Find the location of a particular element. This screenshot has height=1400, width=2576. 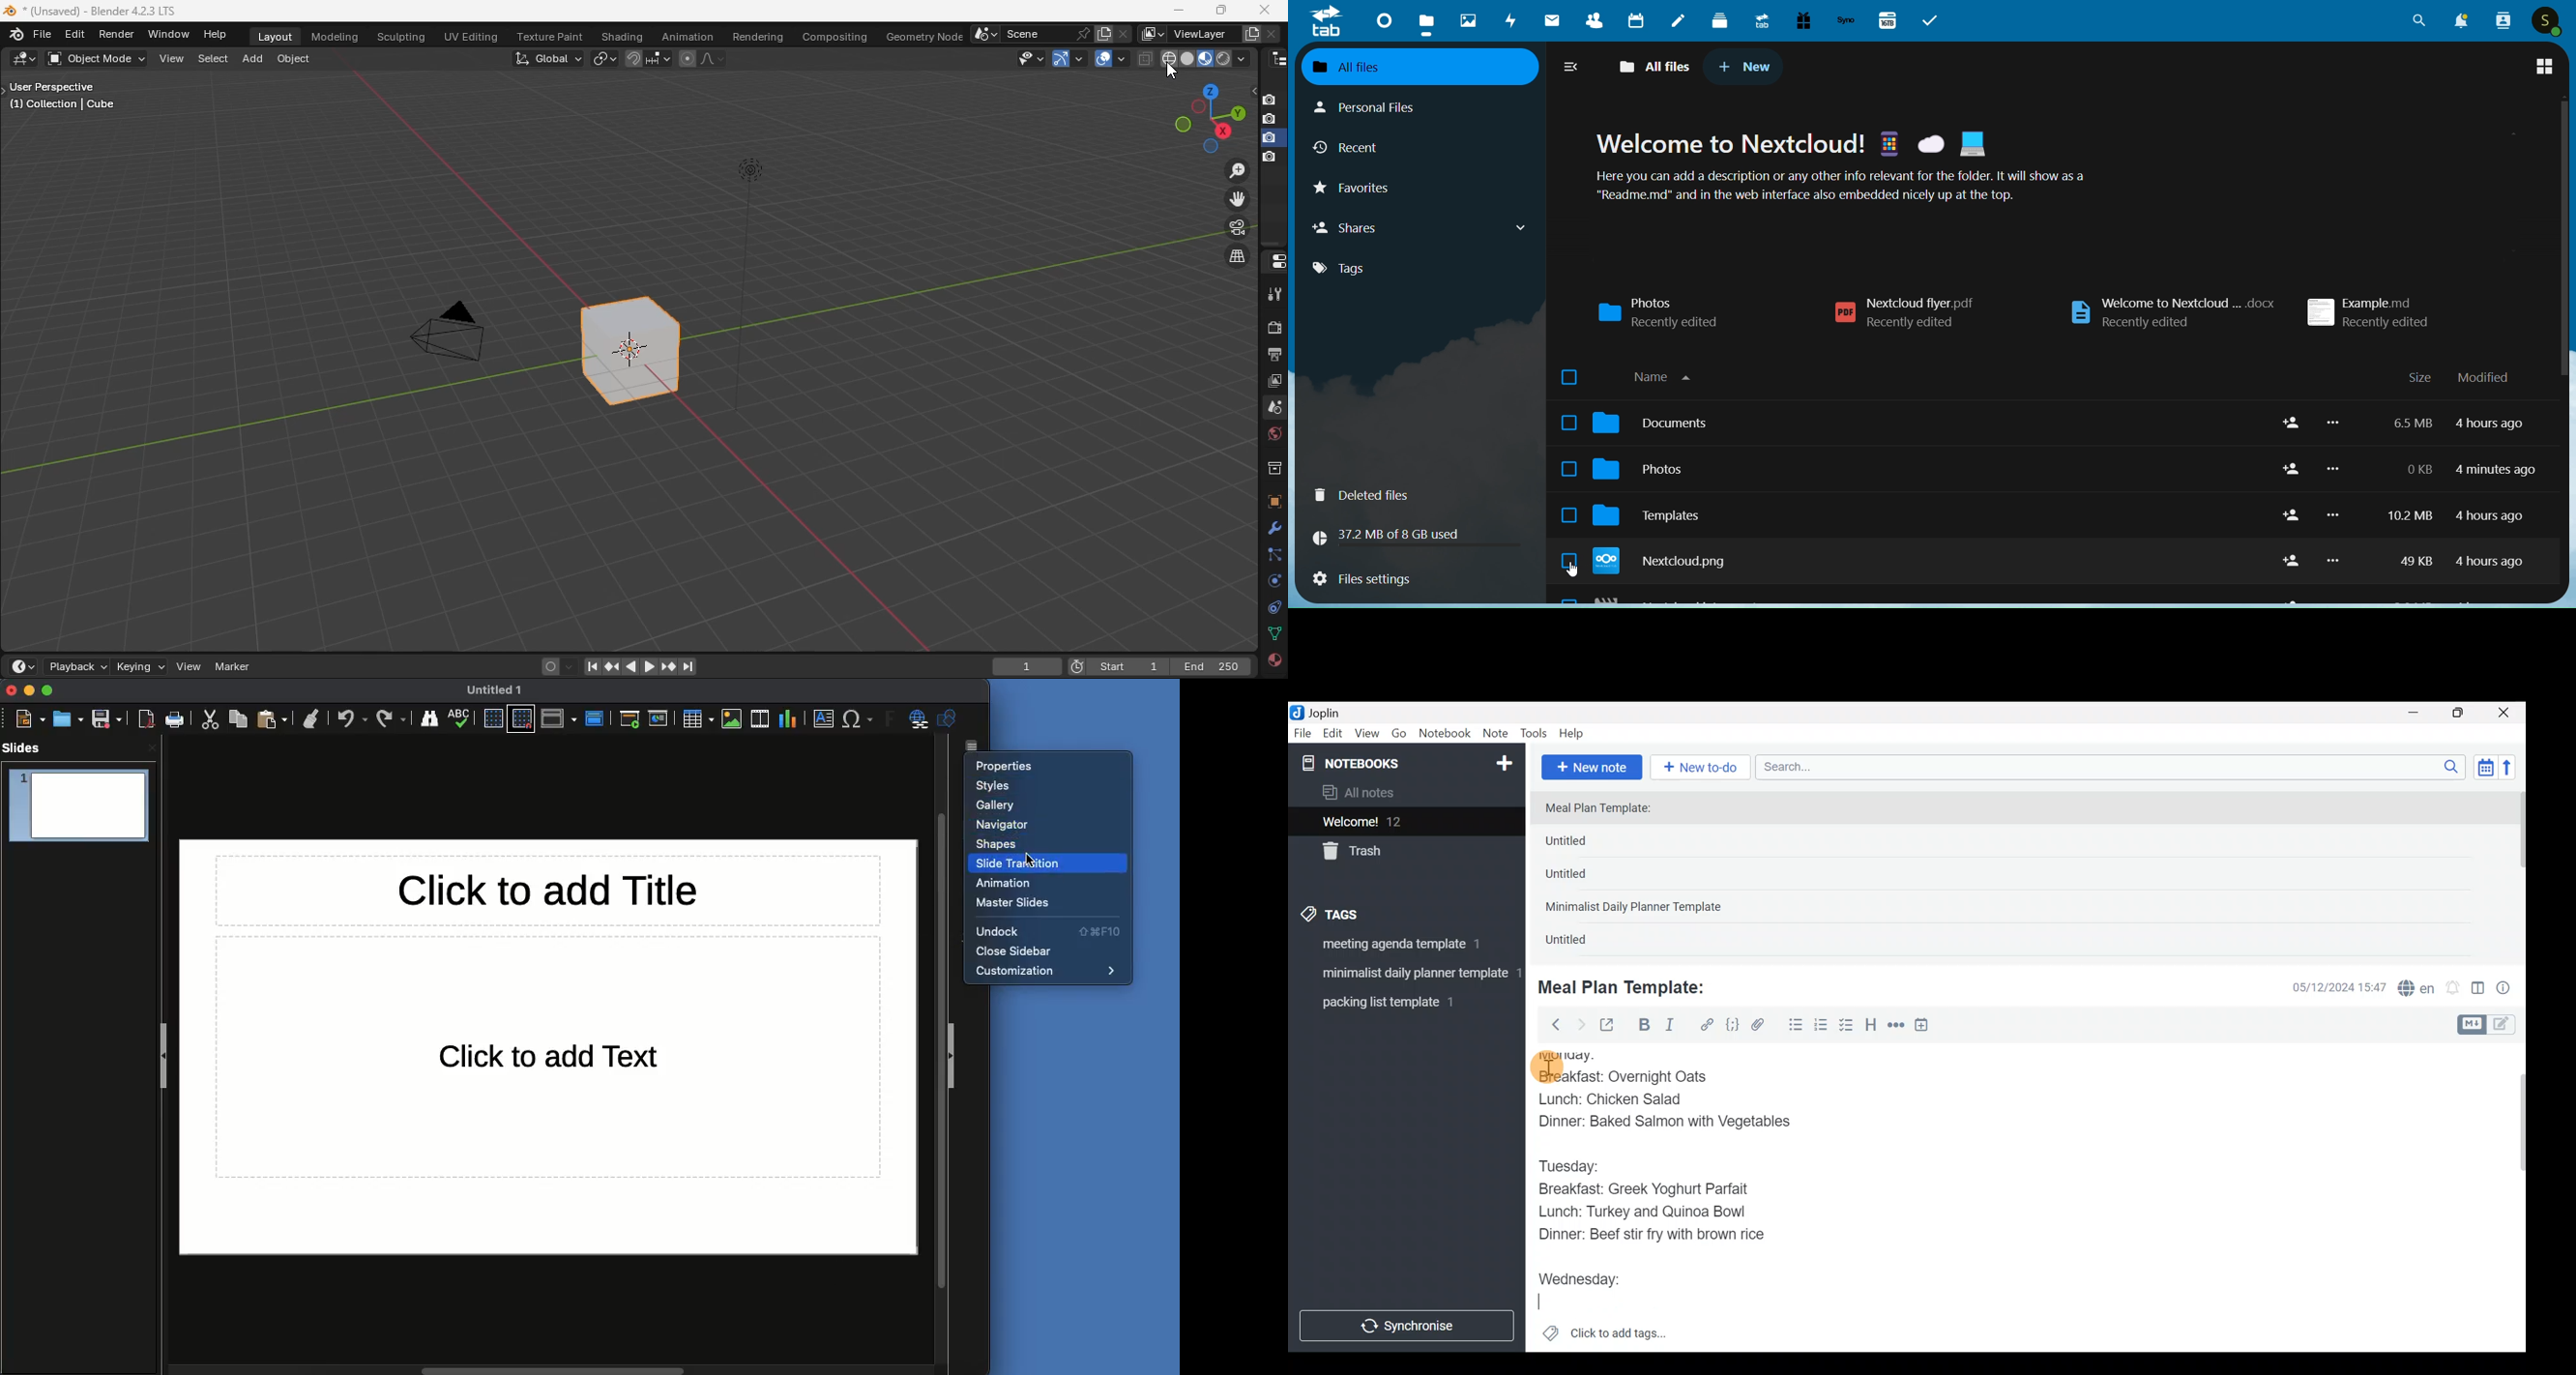

animation is located at coordinates (687, 38).